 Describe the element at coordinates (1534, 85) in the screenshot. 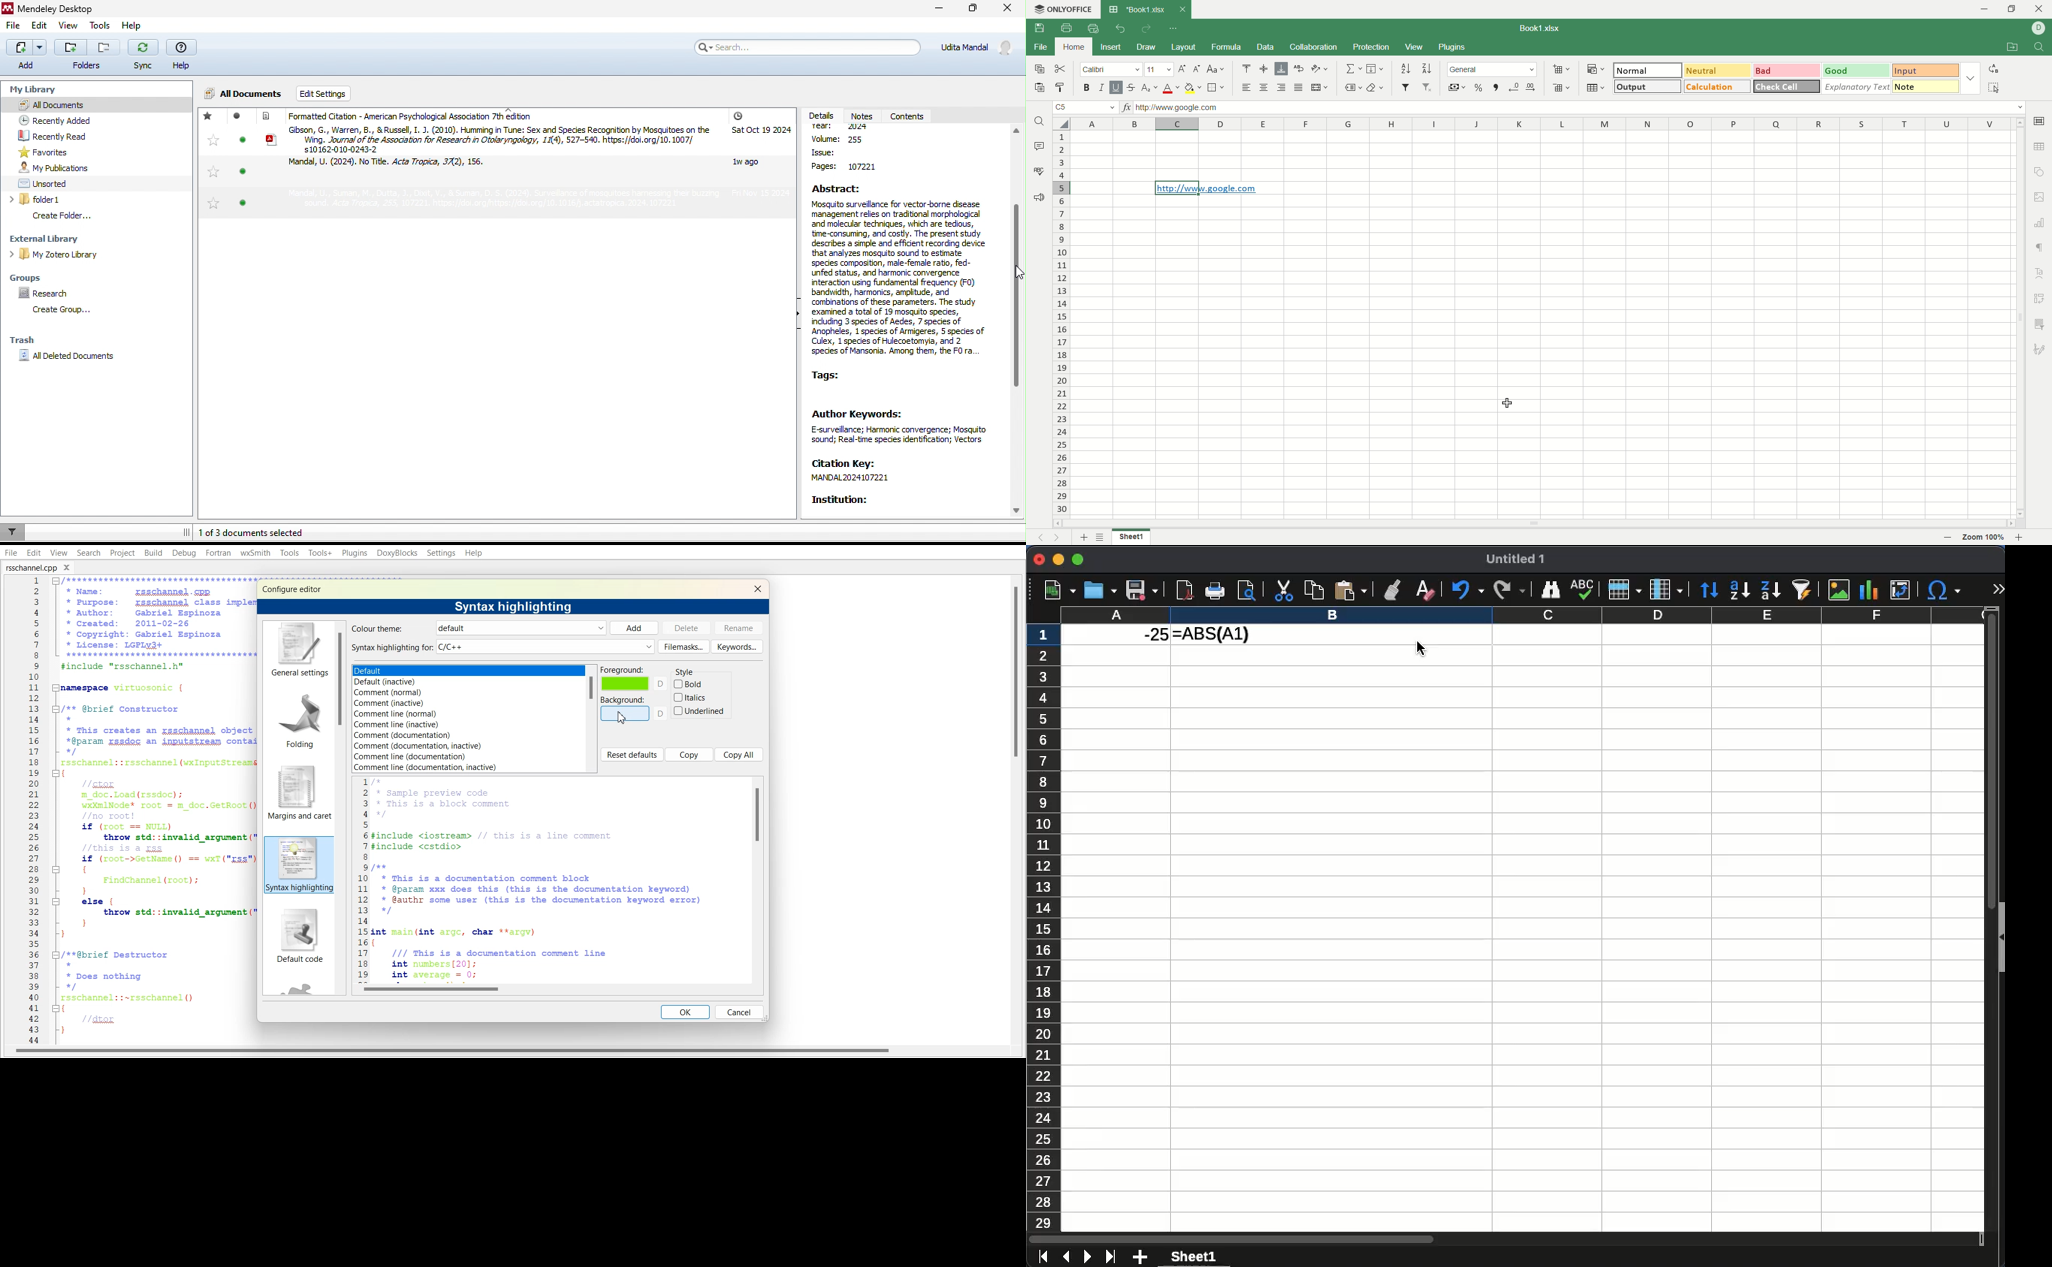

I see `increase decimal` at that location.